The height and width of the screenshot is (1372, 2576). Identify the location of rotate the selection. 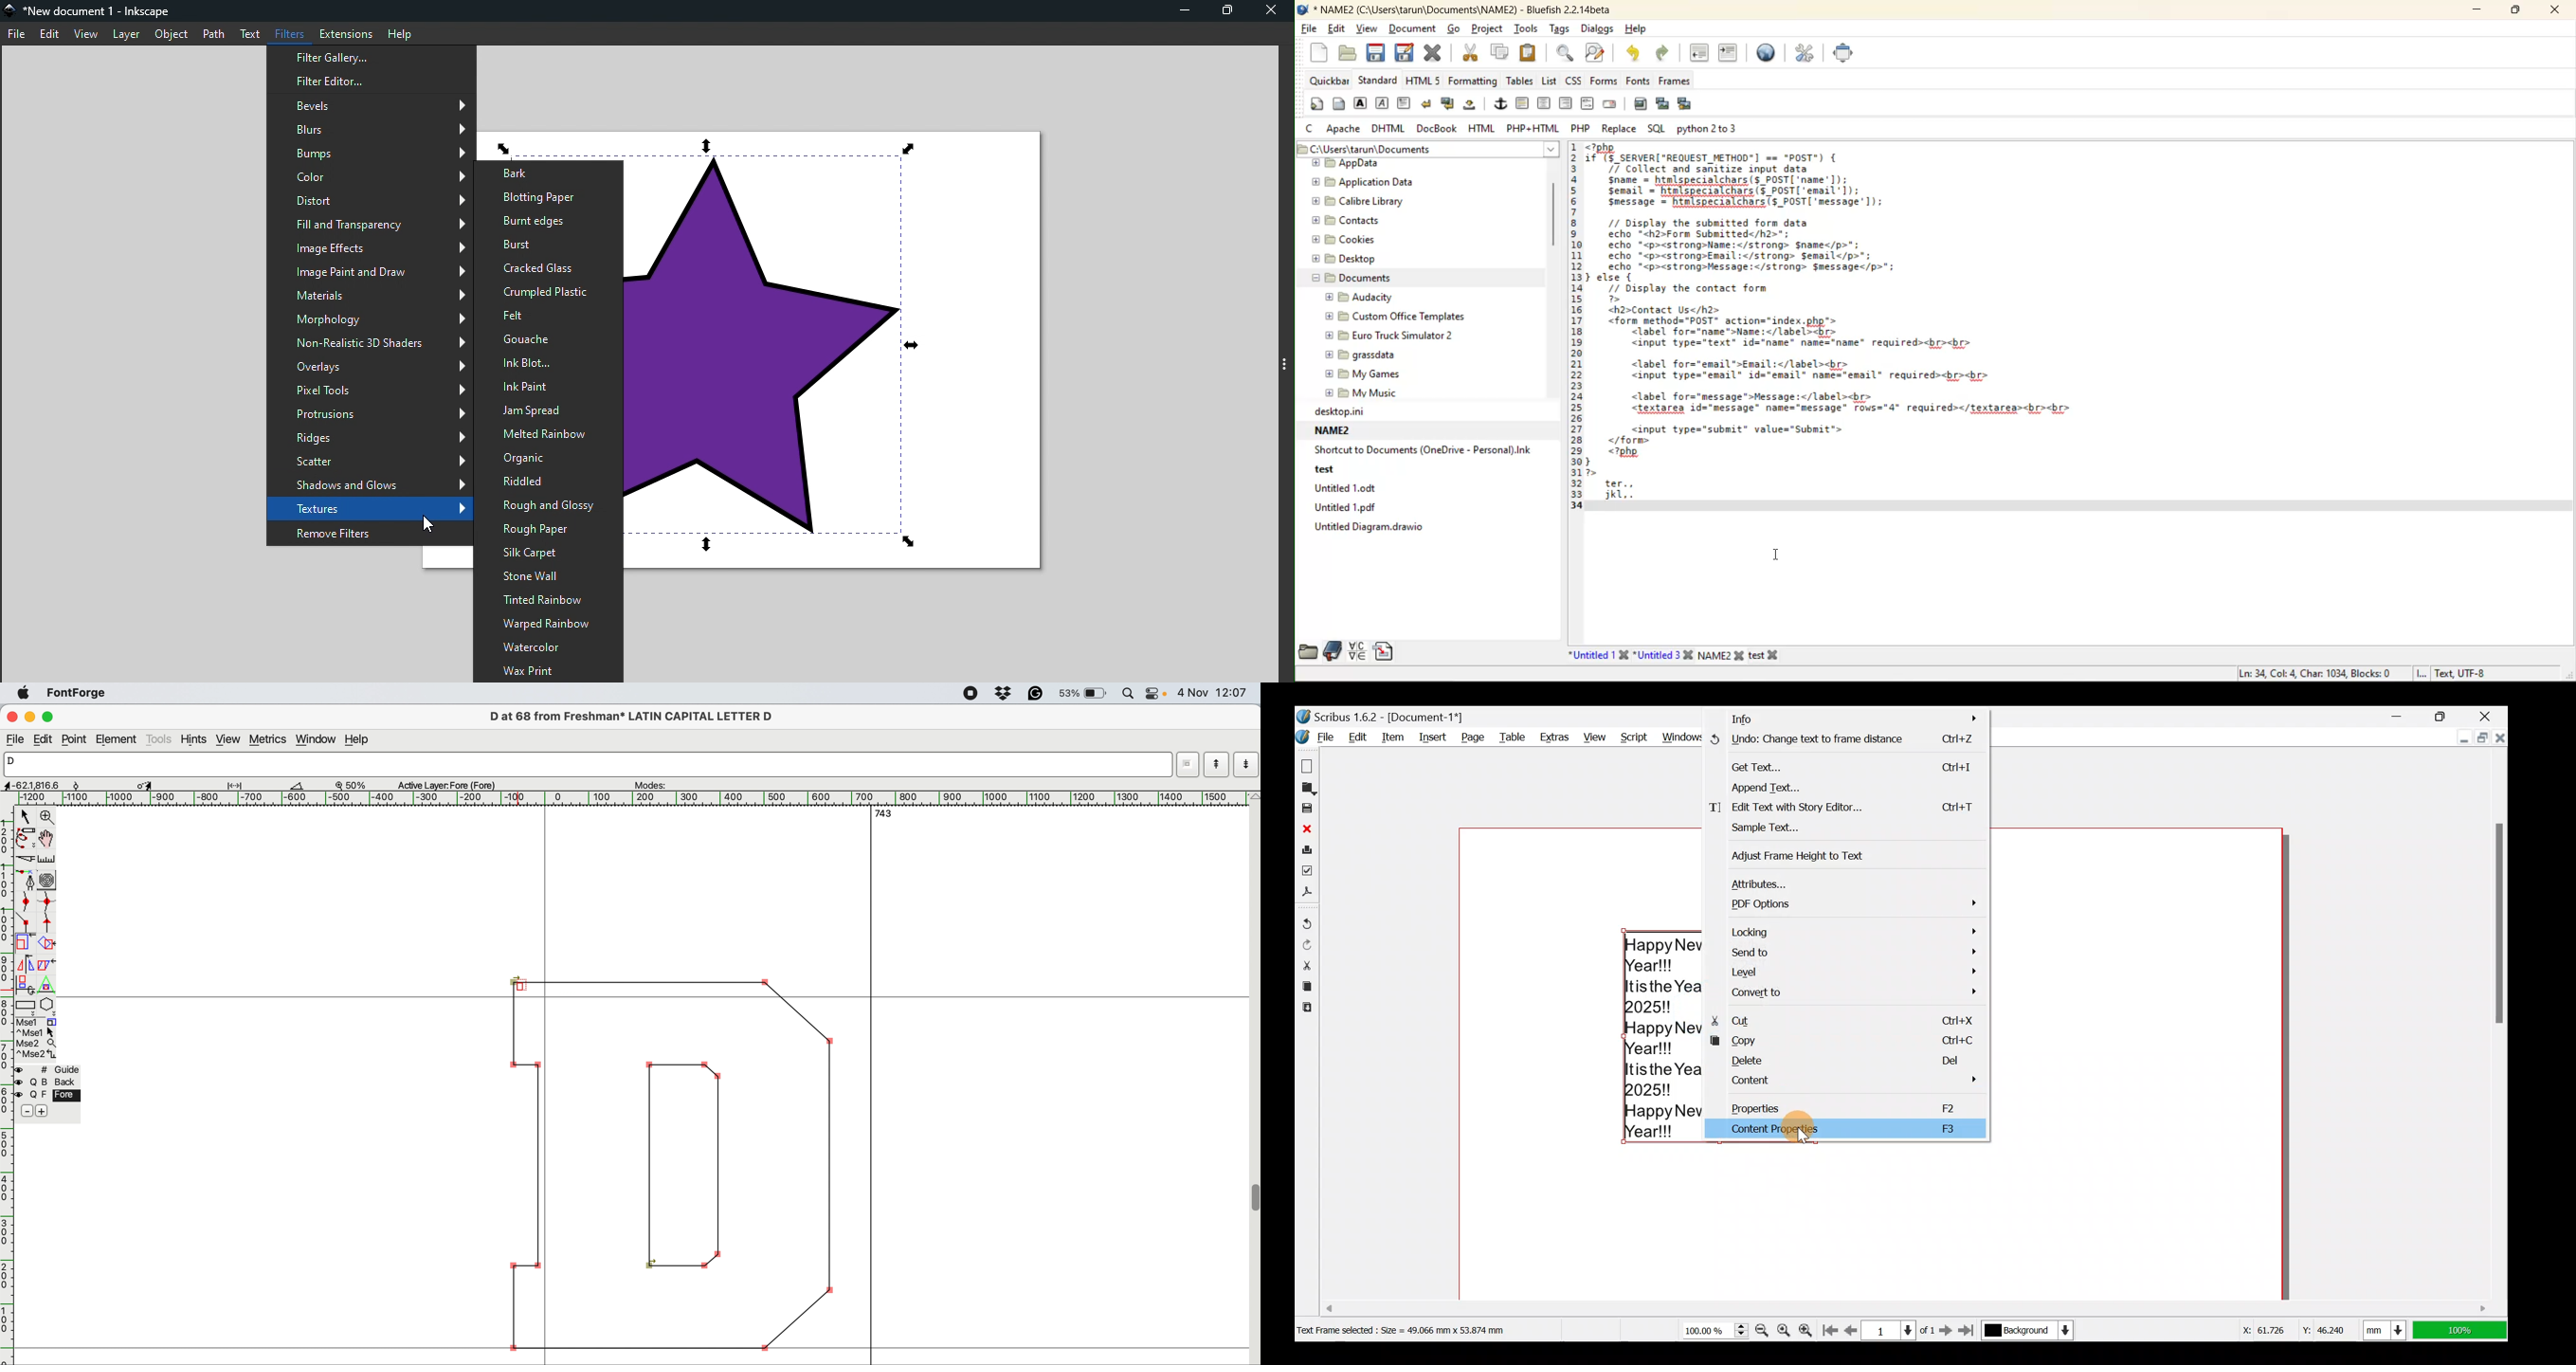
(45, 945).